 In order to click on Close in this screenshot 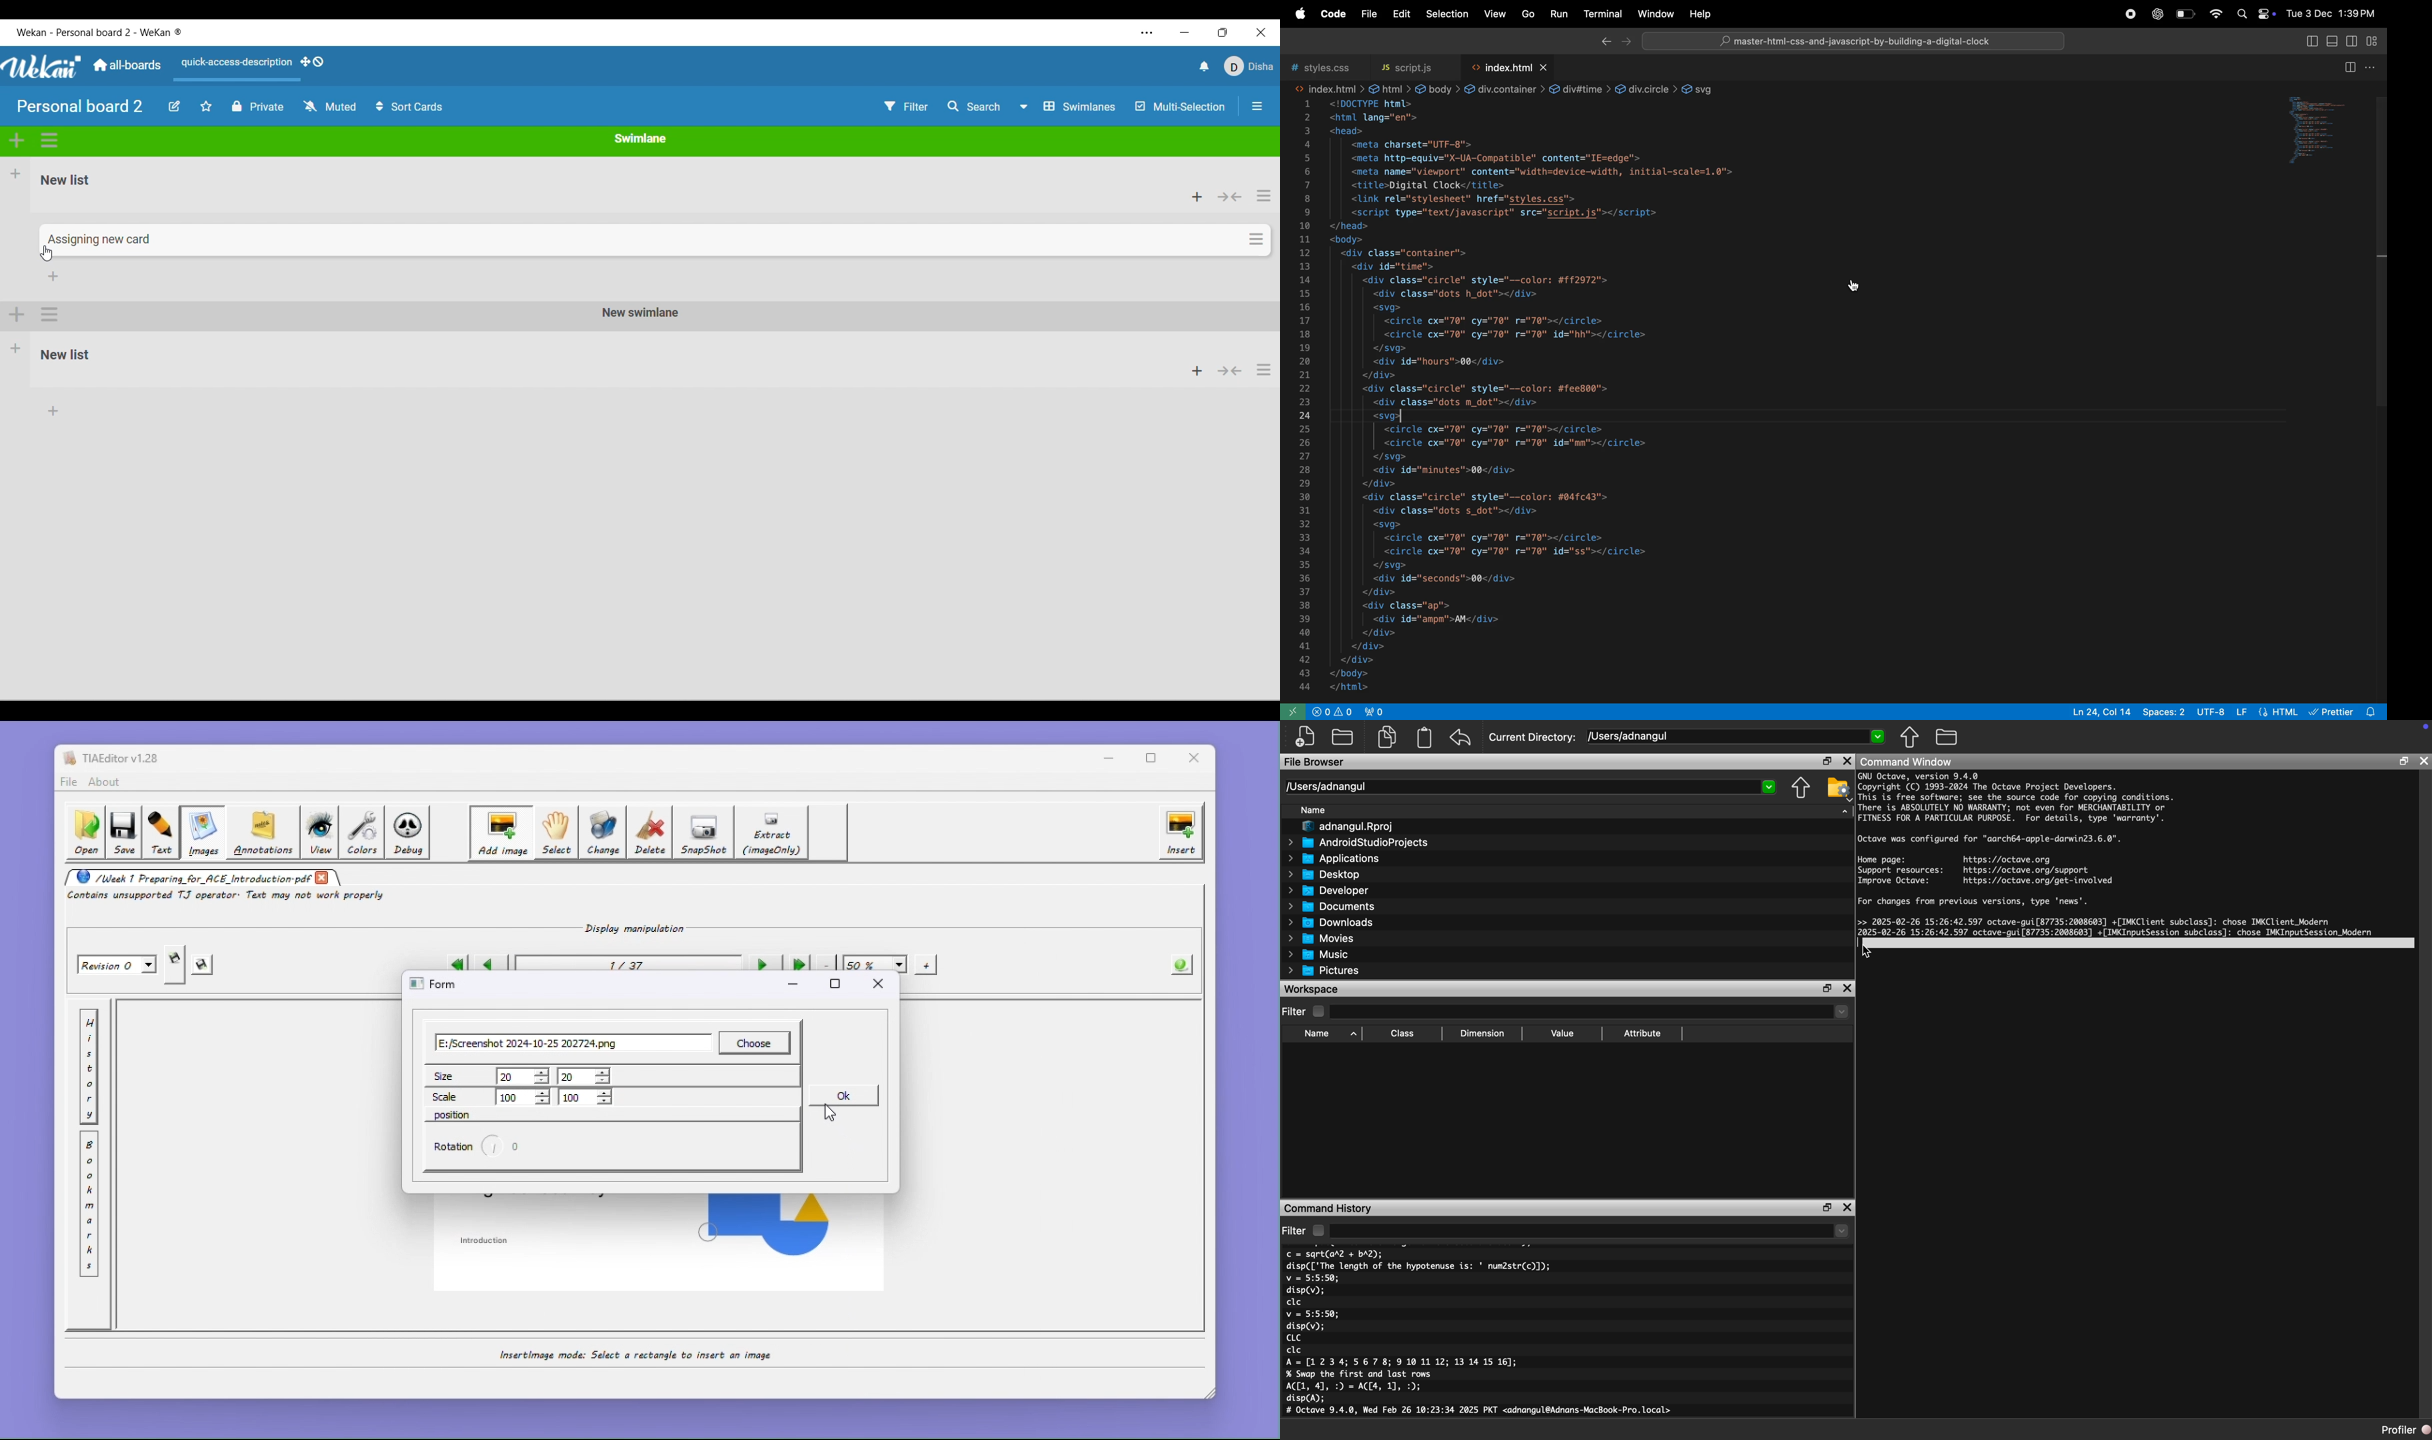, I will do `click(2425, 761)`.